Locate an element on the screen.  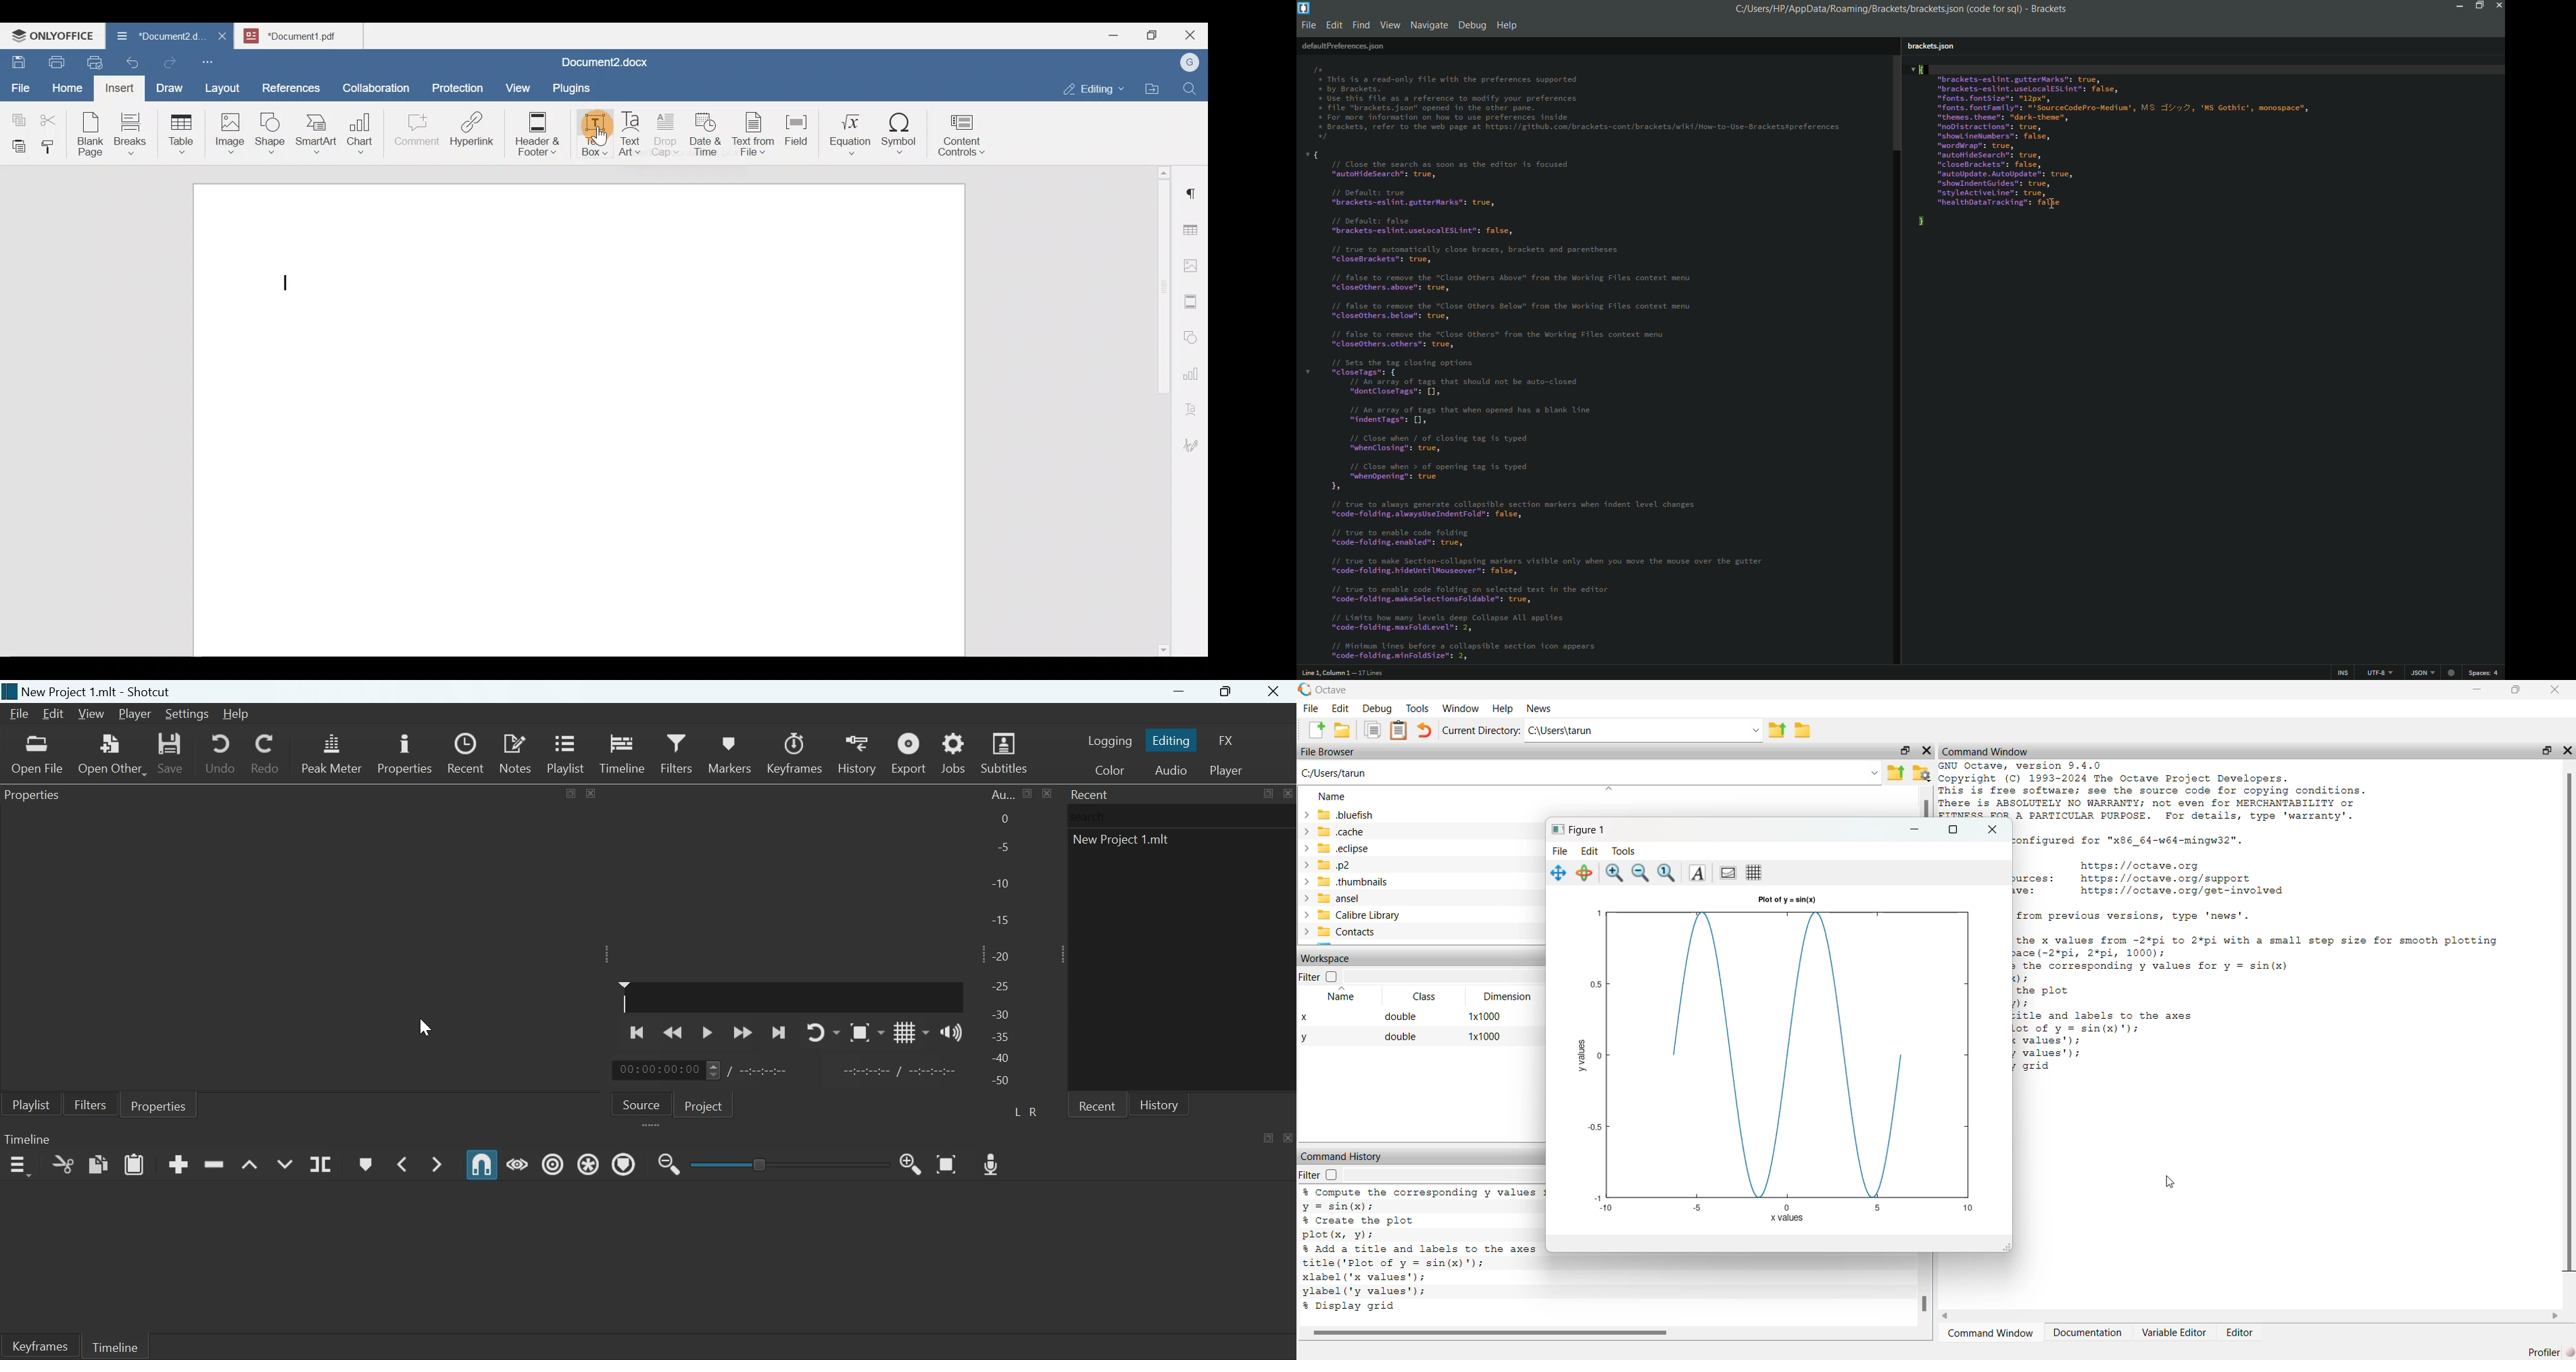
Markers is located at coordinates (729, 752).